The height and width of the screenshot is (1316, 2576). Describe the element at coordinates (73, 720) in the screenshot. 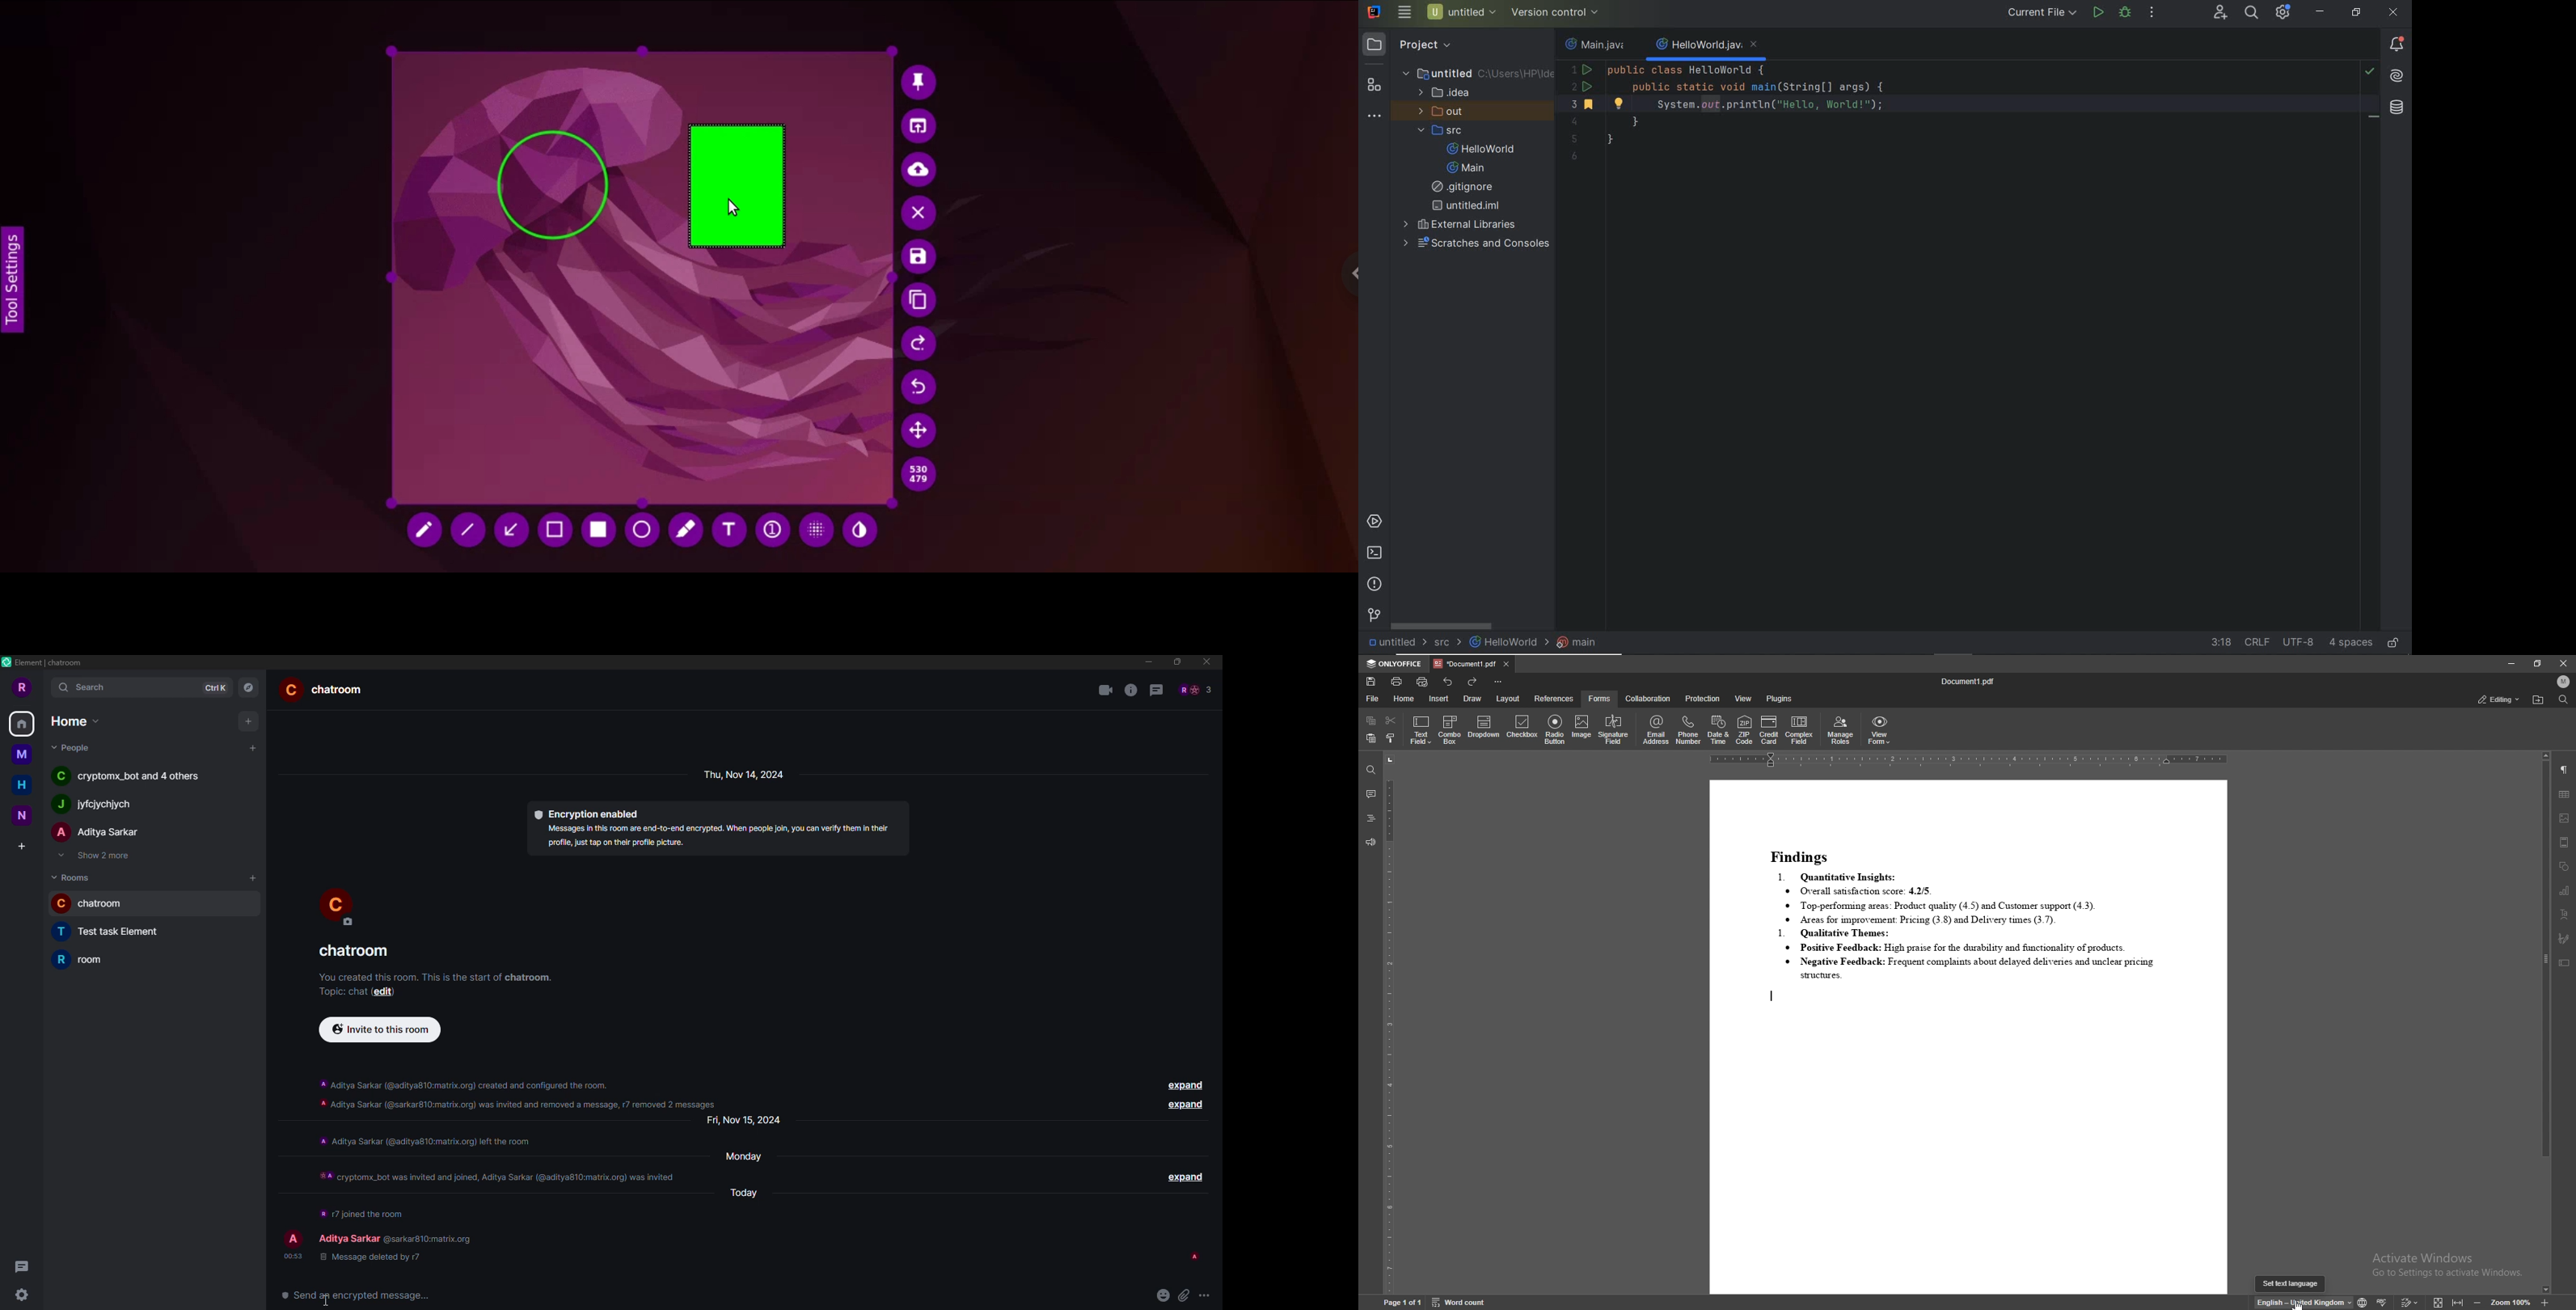

I see `home` at that location.